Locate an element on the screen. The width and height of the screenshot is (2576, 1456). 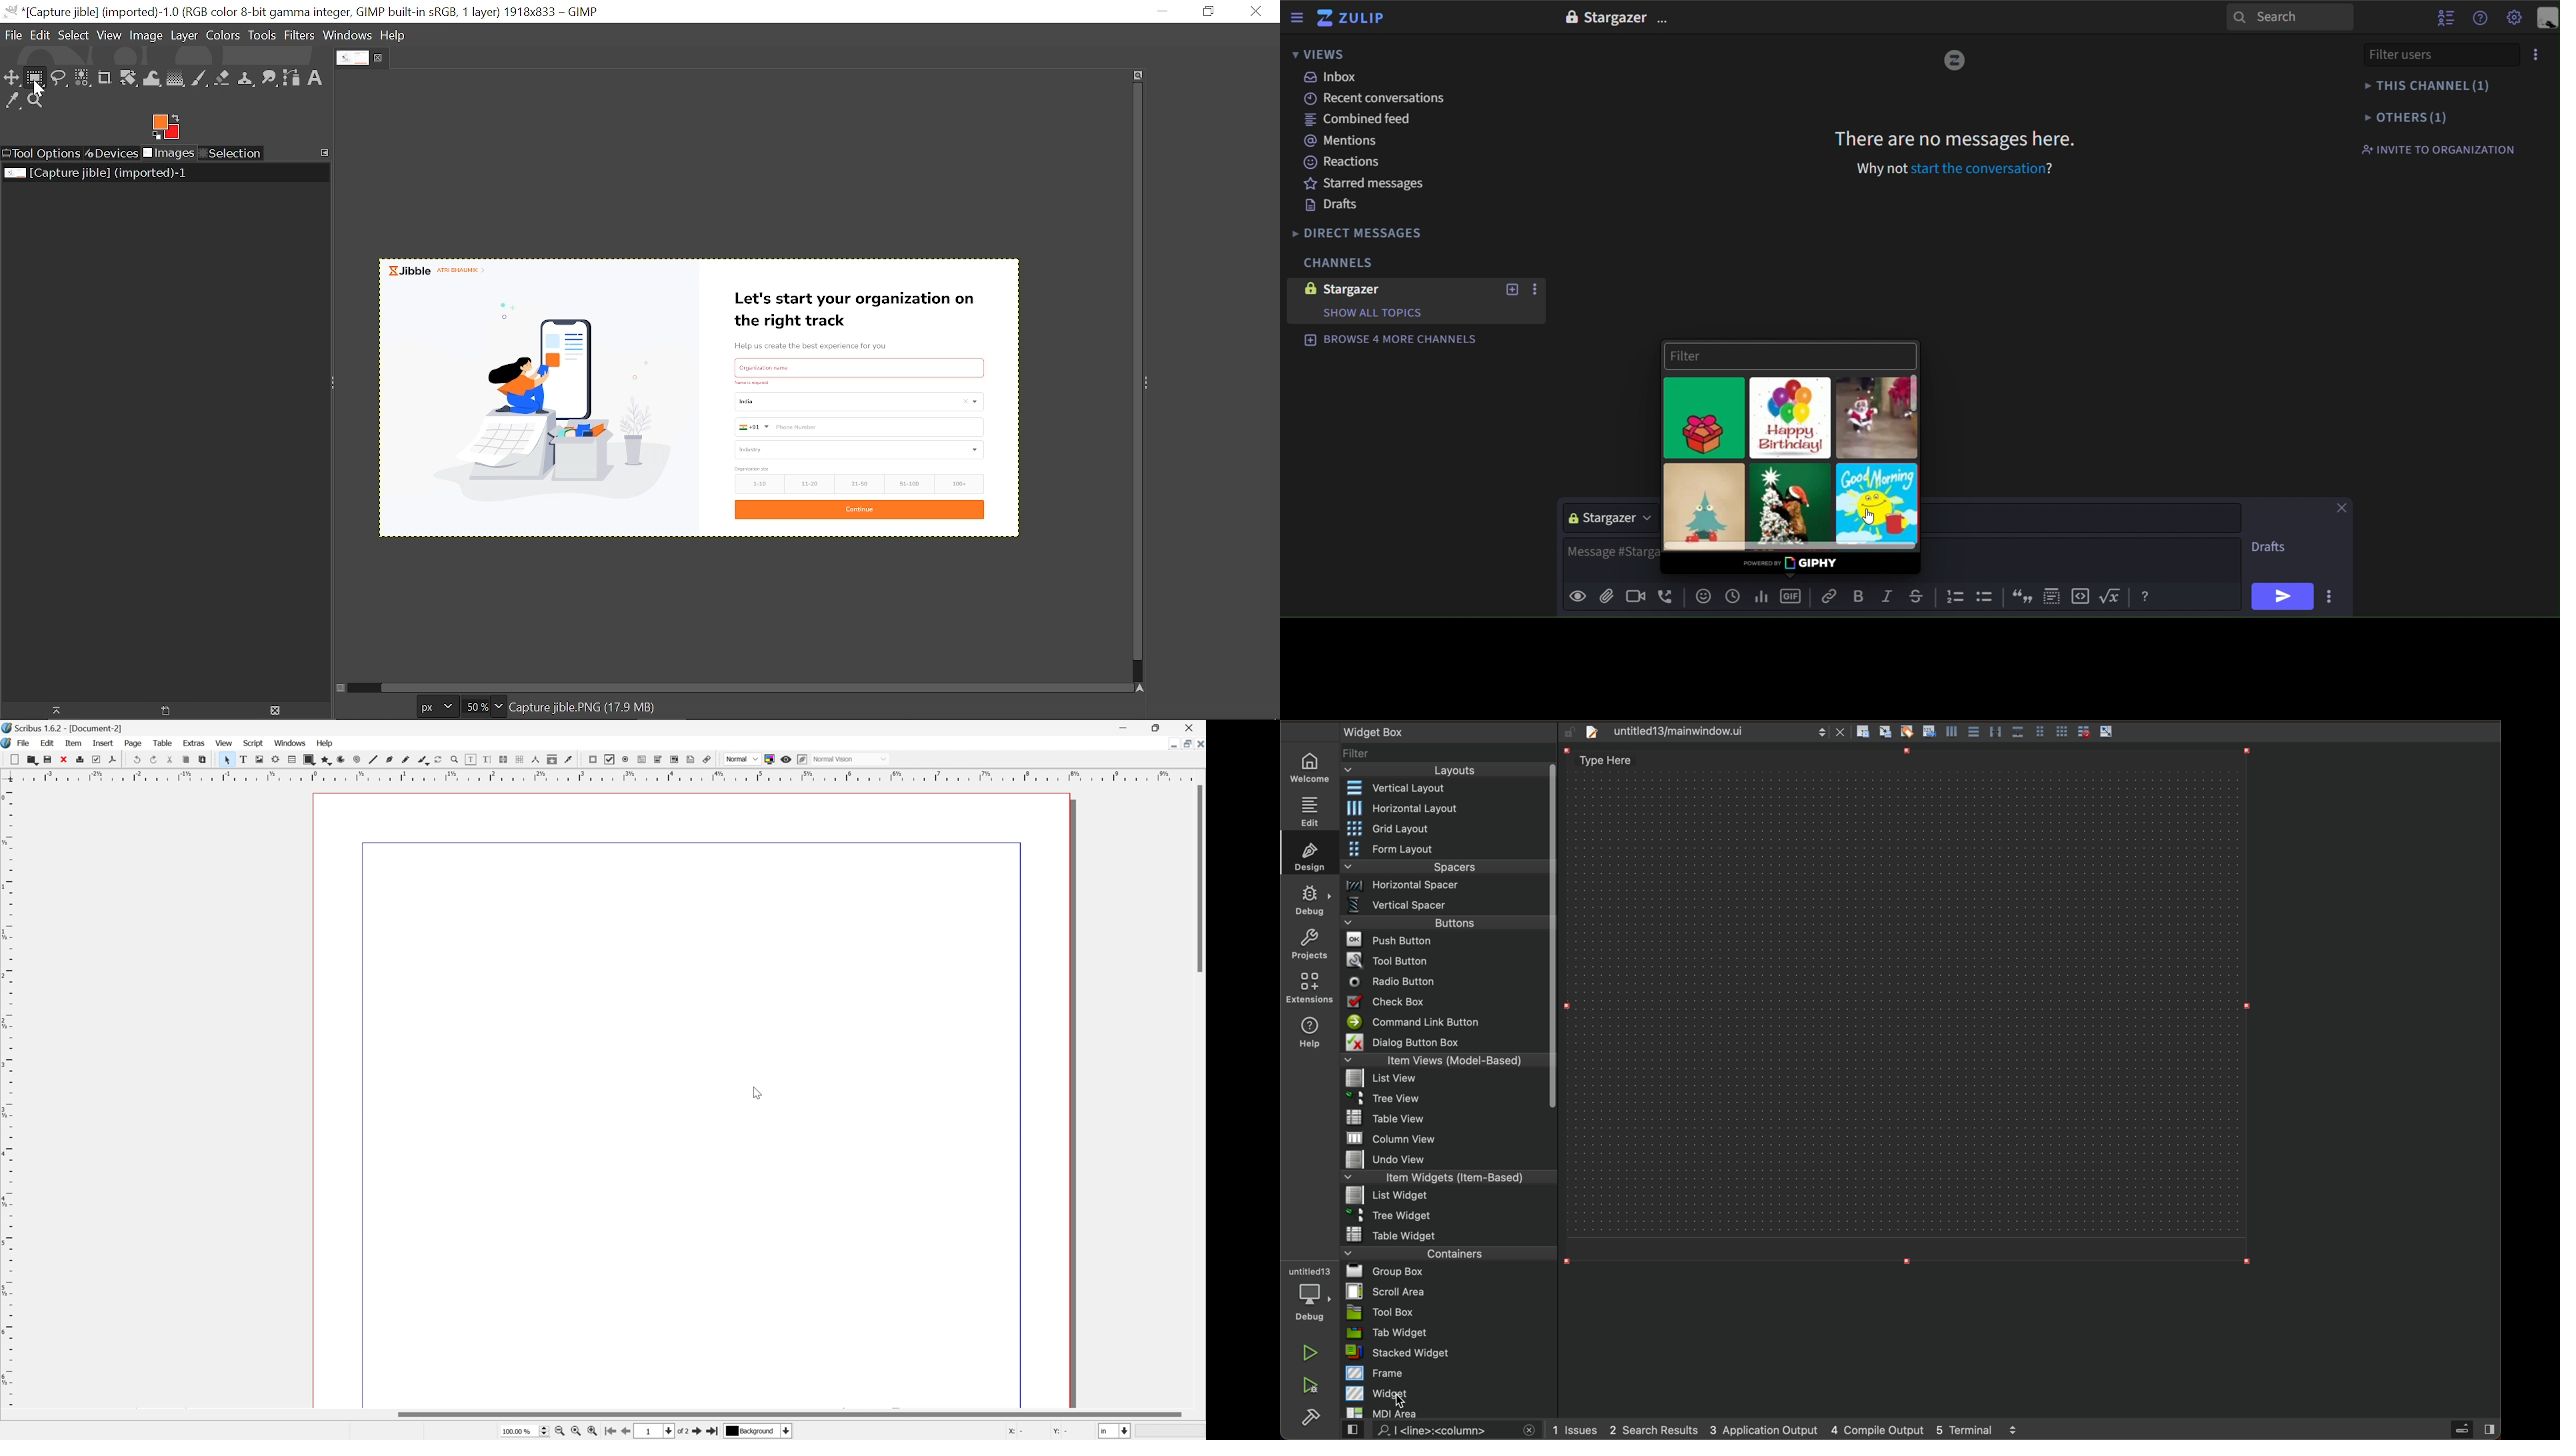
listing is located at coordinates (1957, 598).